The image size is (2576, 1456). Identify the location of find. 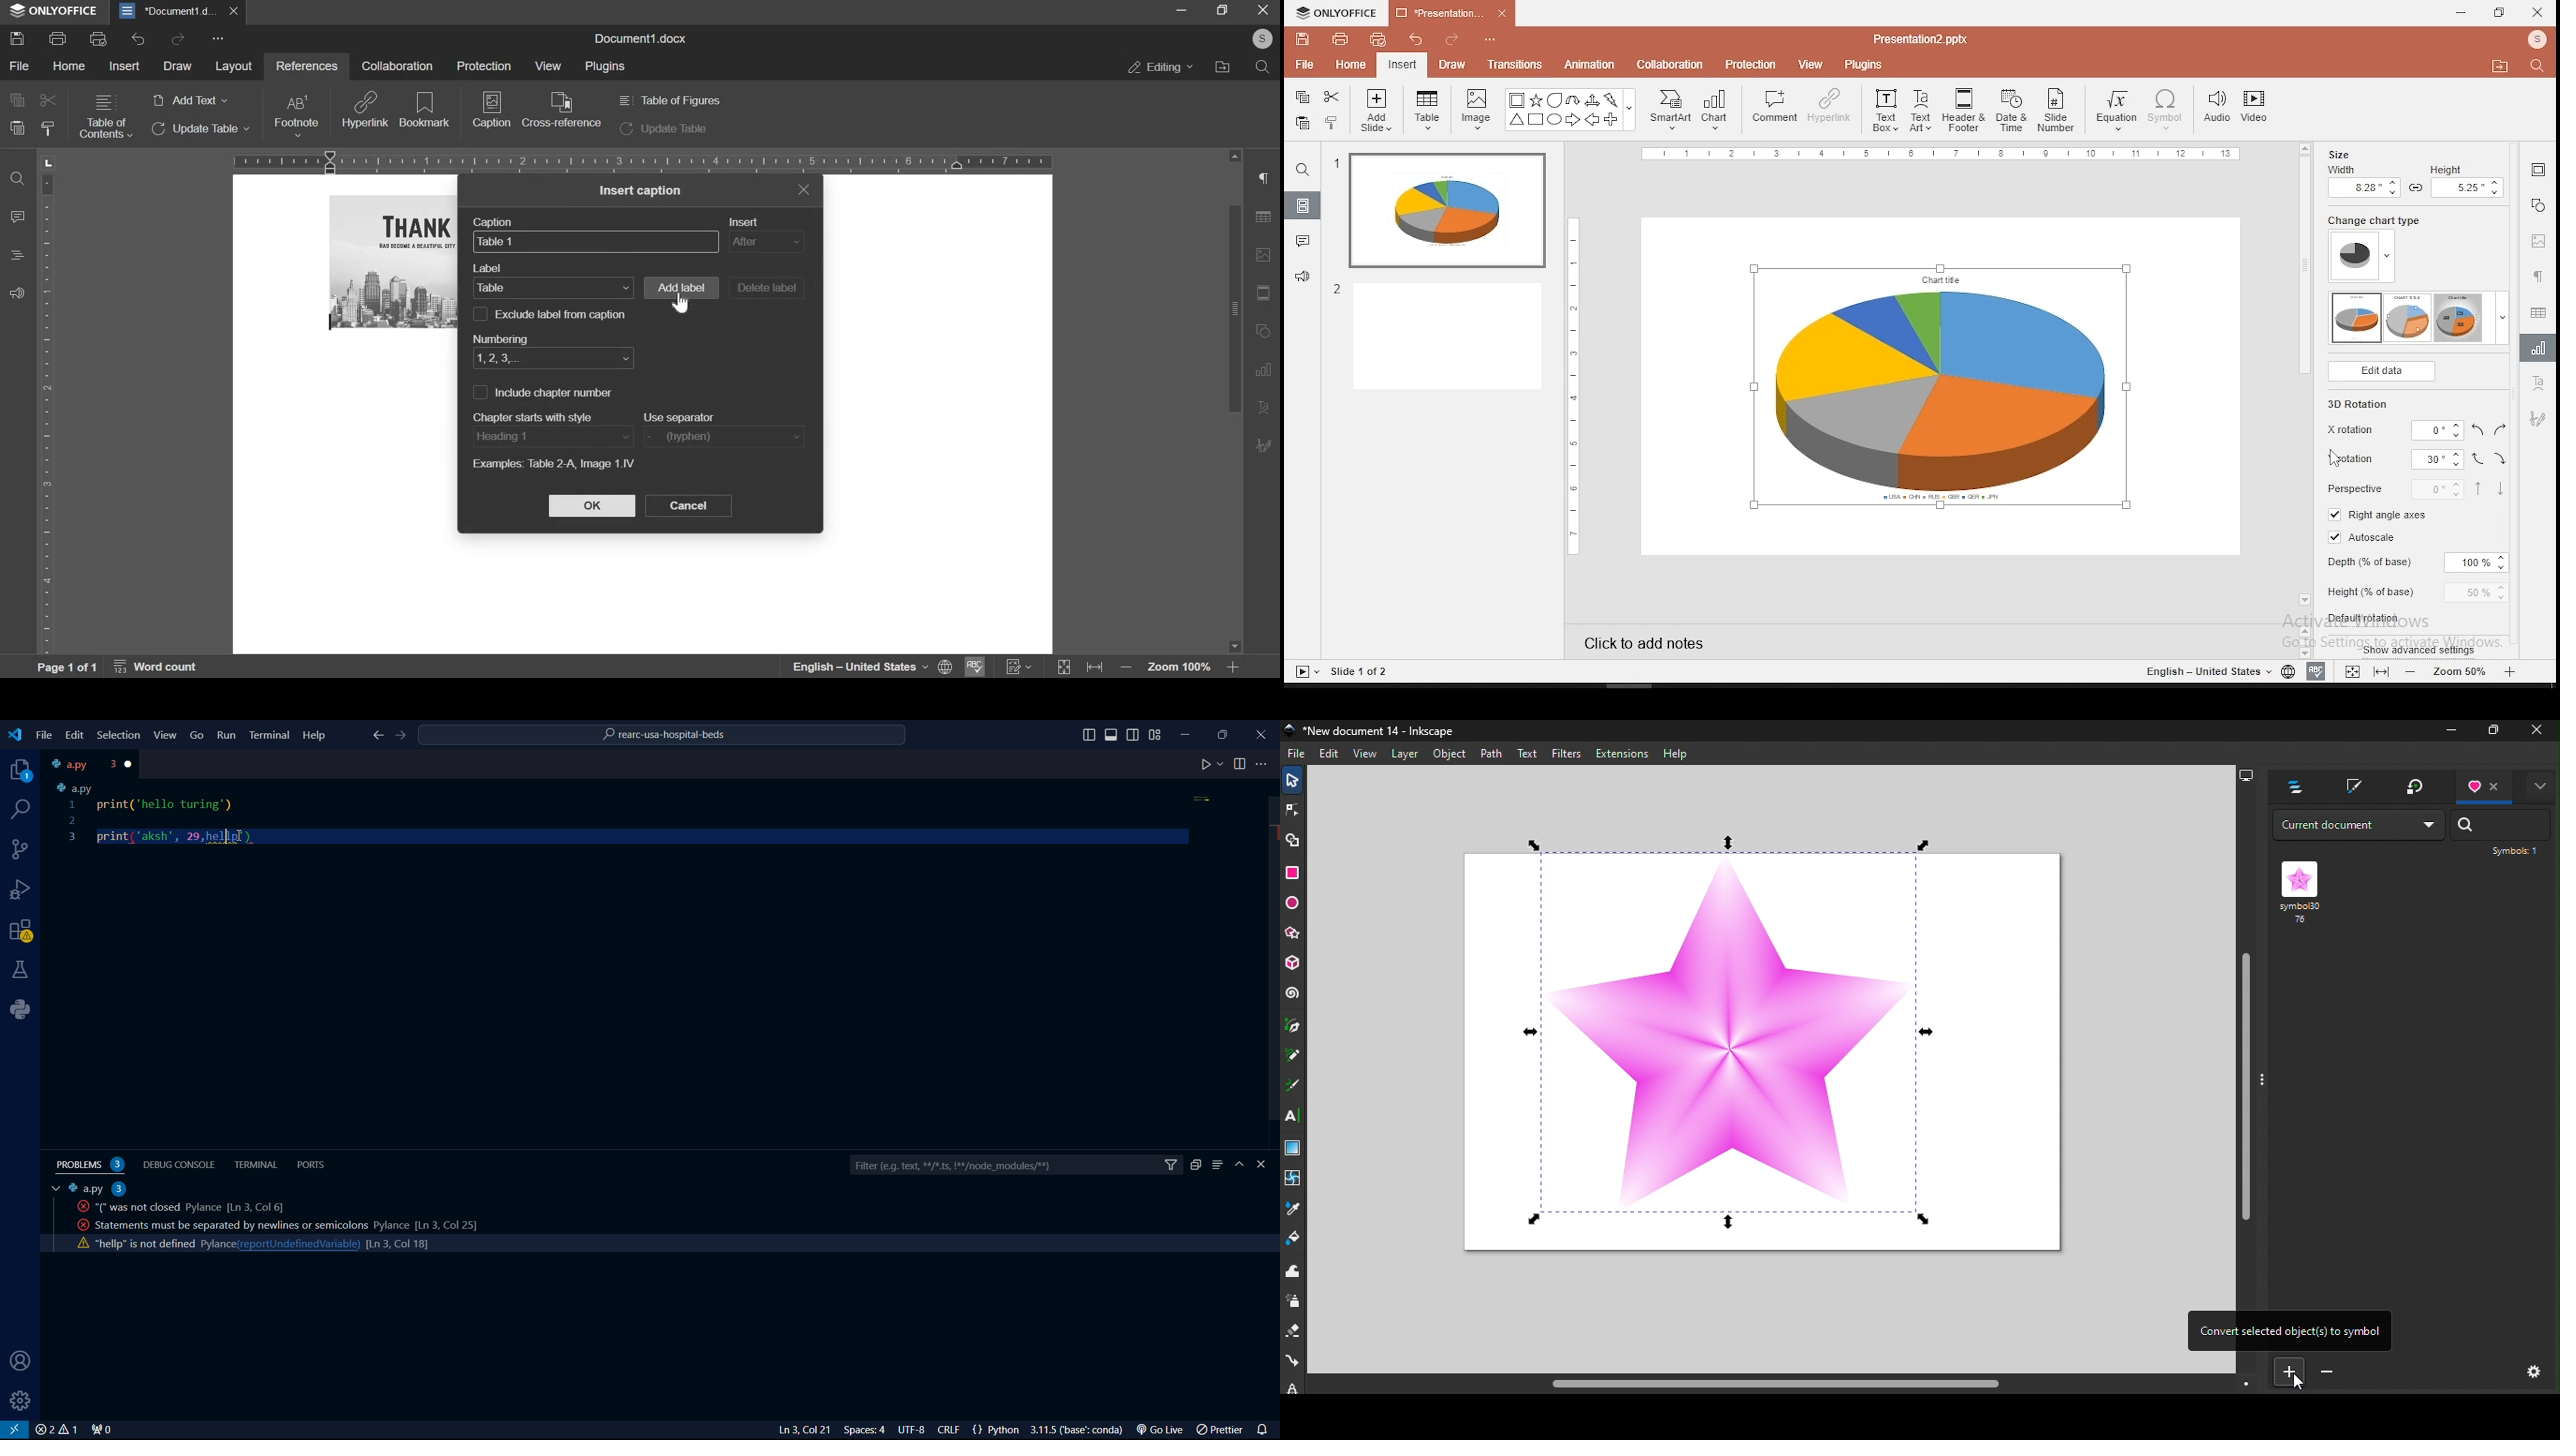
(17, 180).